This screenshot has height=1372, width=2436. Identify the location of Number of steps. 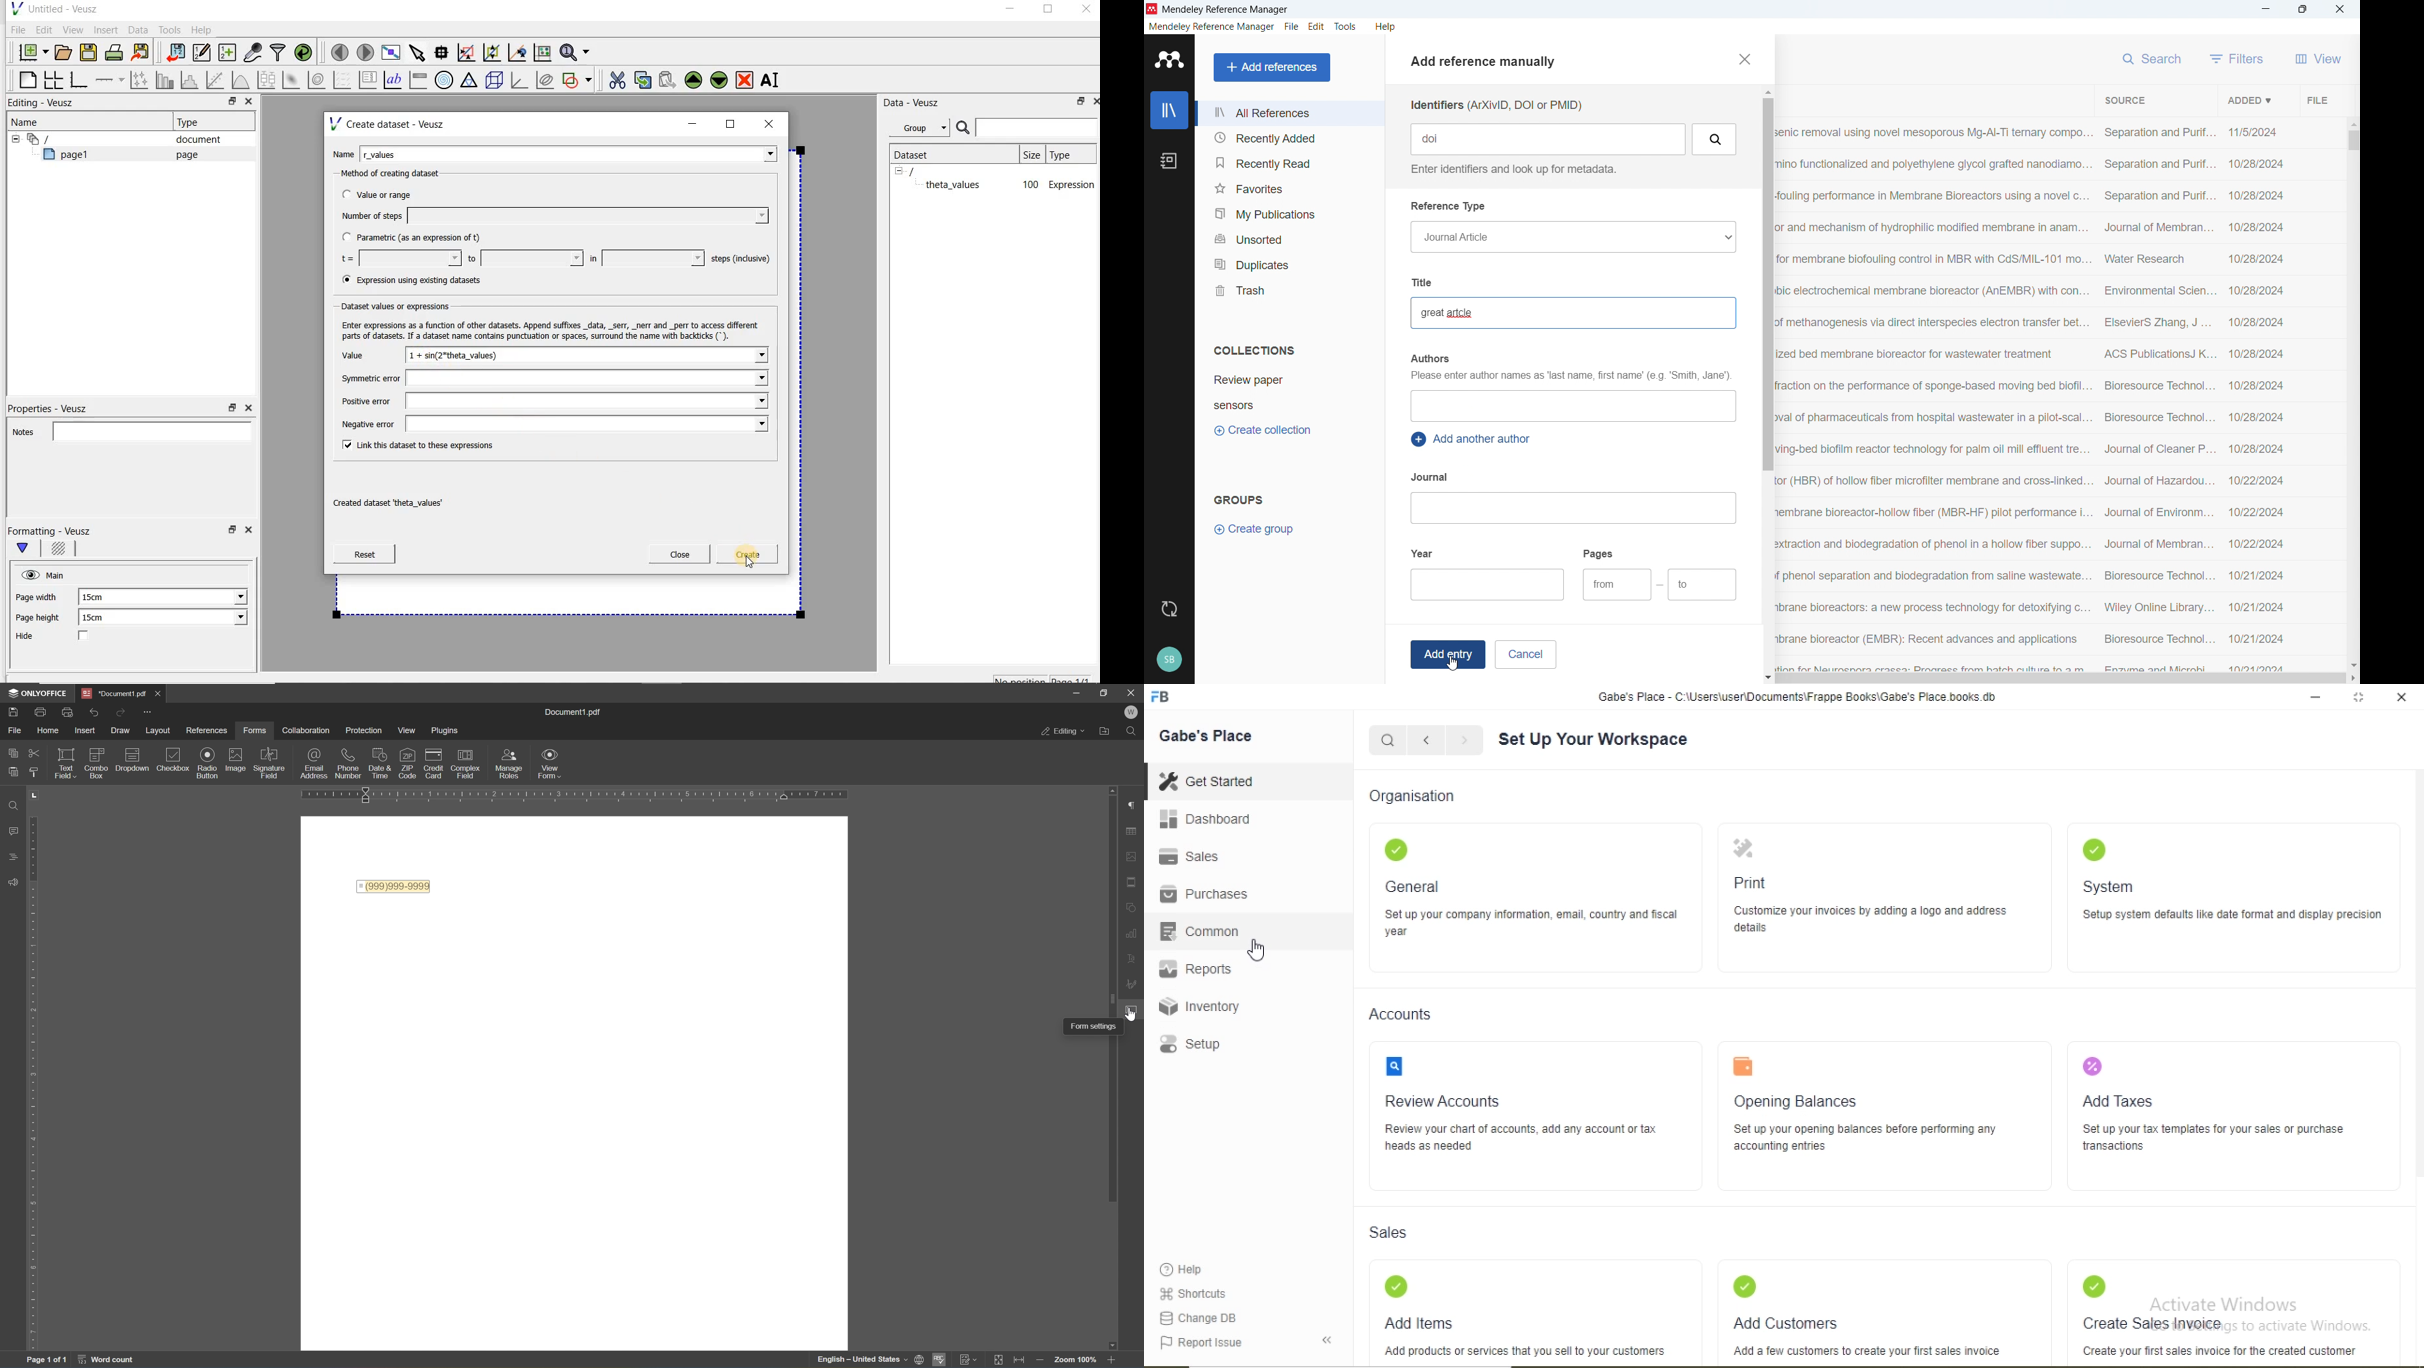
(551, 216).